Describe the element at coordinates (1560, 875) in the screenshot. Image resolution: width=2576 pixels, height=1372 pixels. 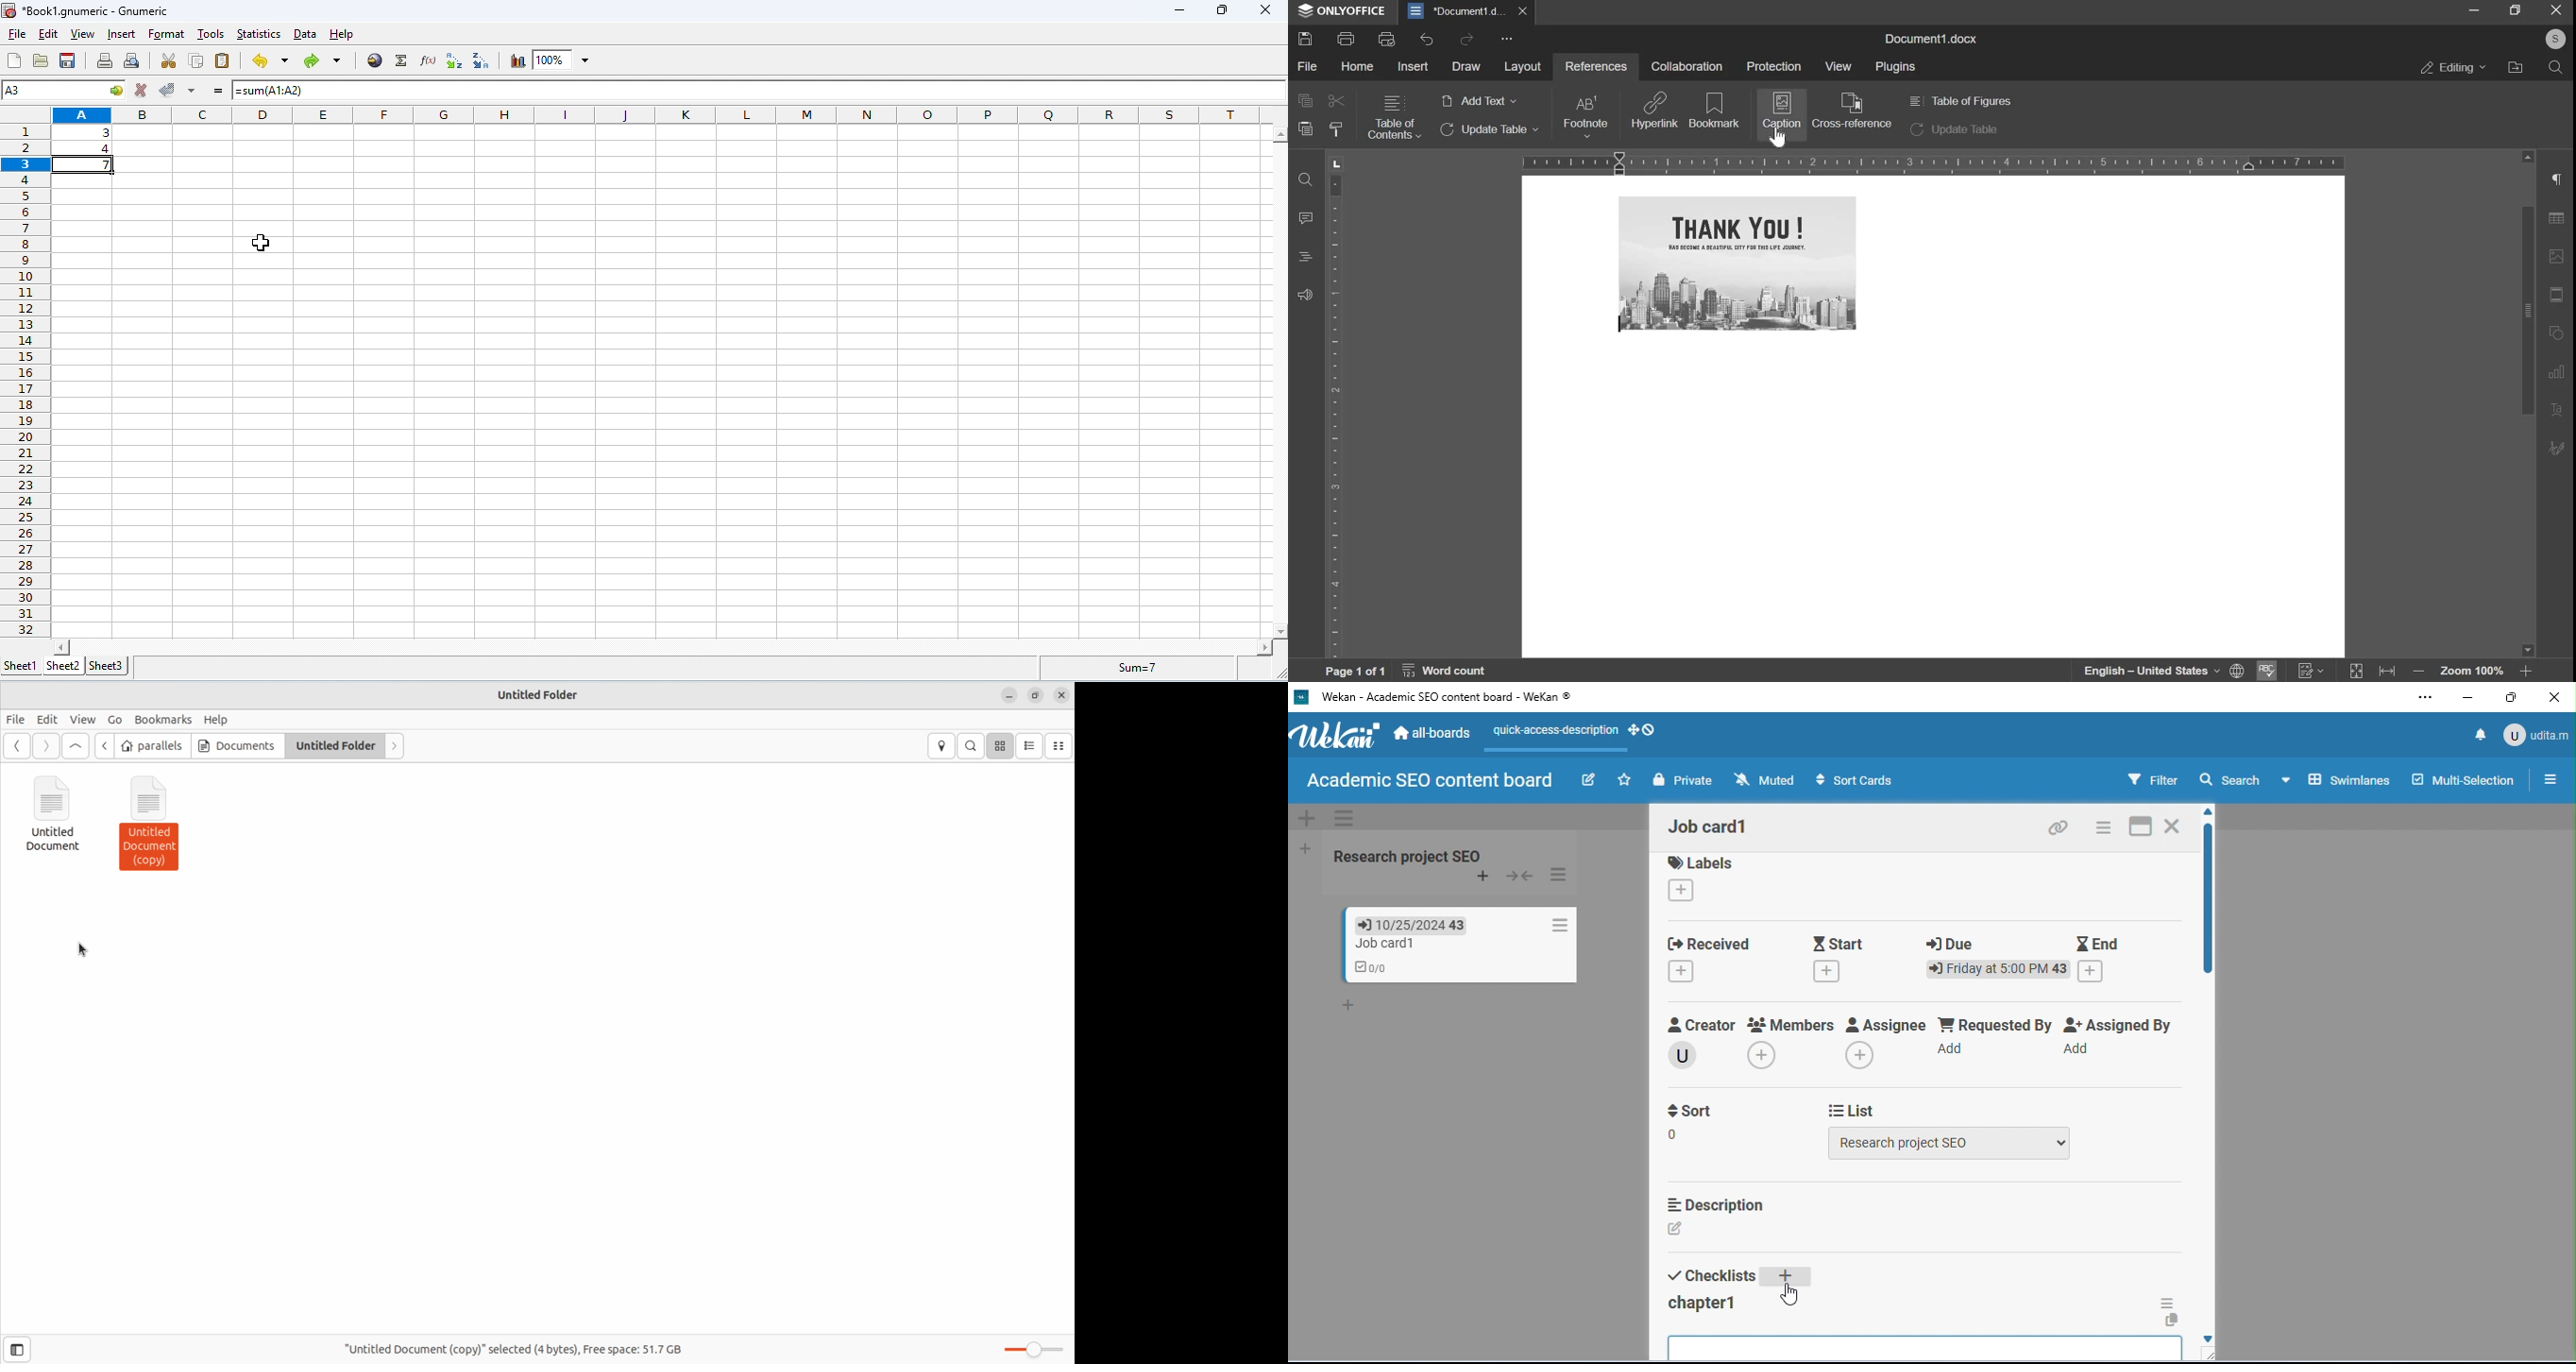
I see `list actions` at that location.